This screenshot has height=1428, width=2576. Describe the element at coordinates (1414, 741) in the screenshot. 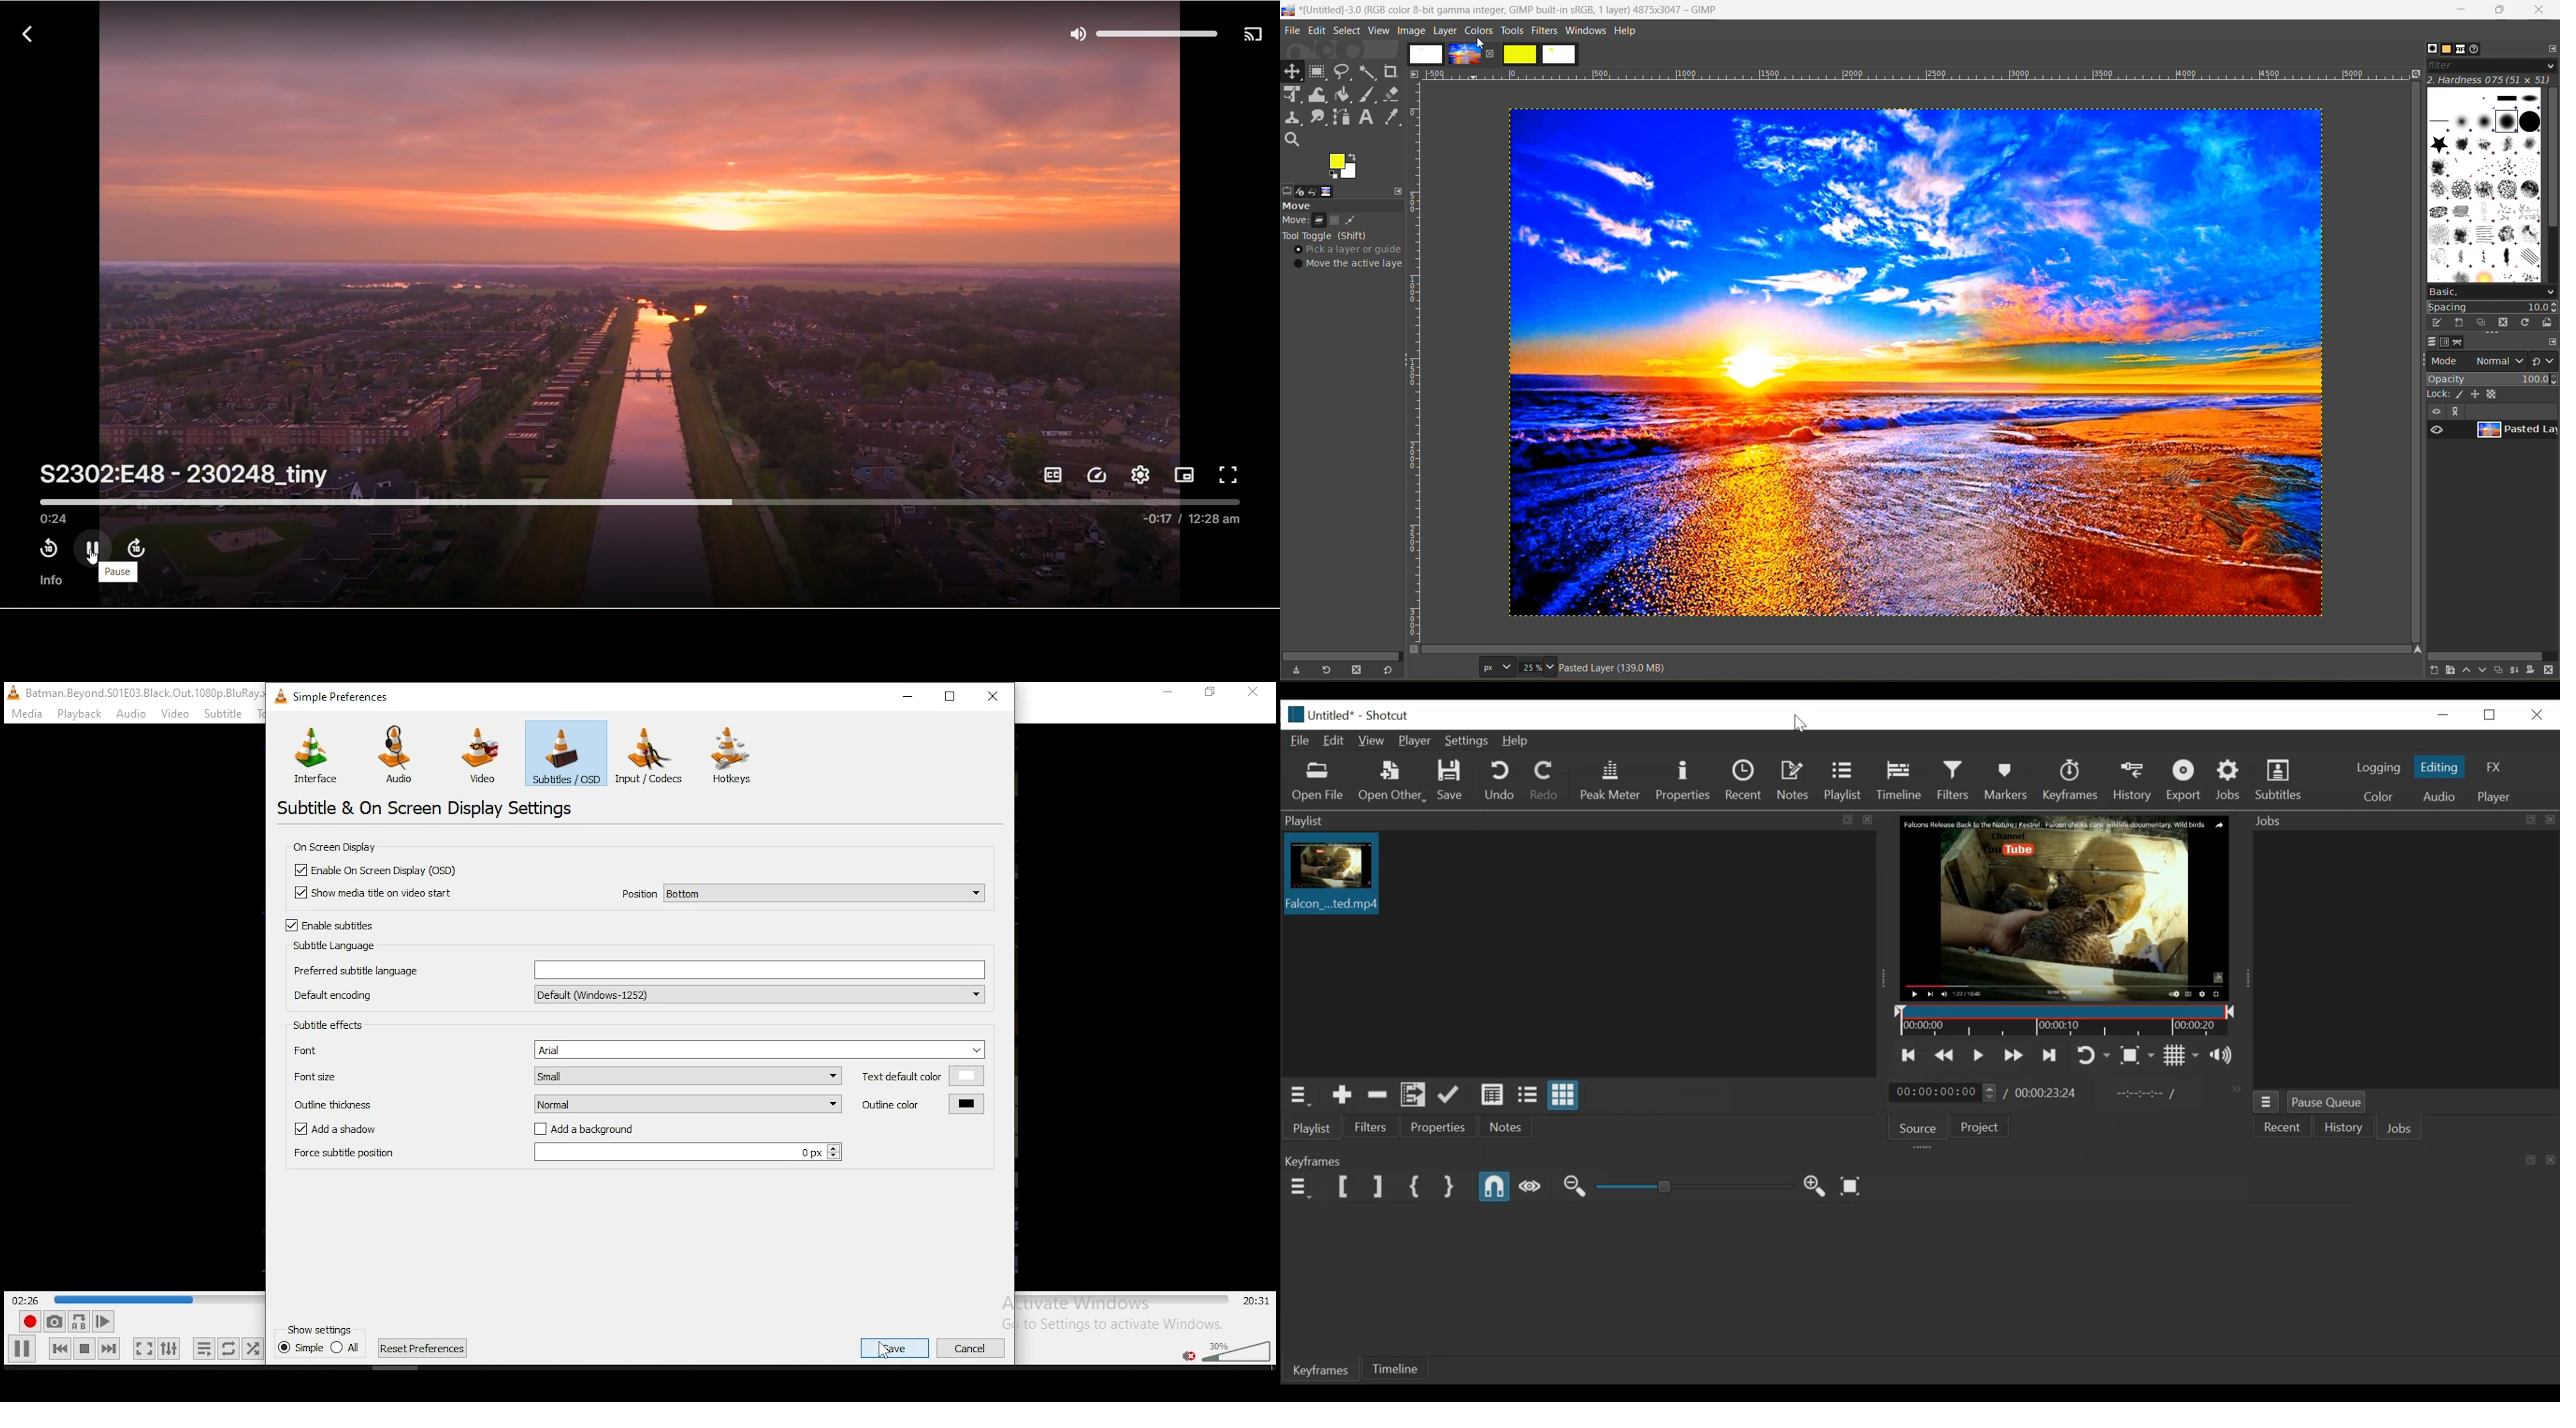

I see `Player` at that location.